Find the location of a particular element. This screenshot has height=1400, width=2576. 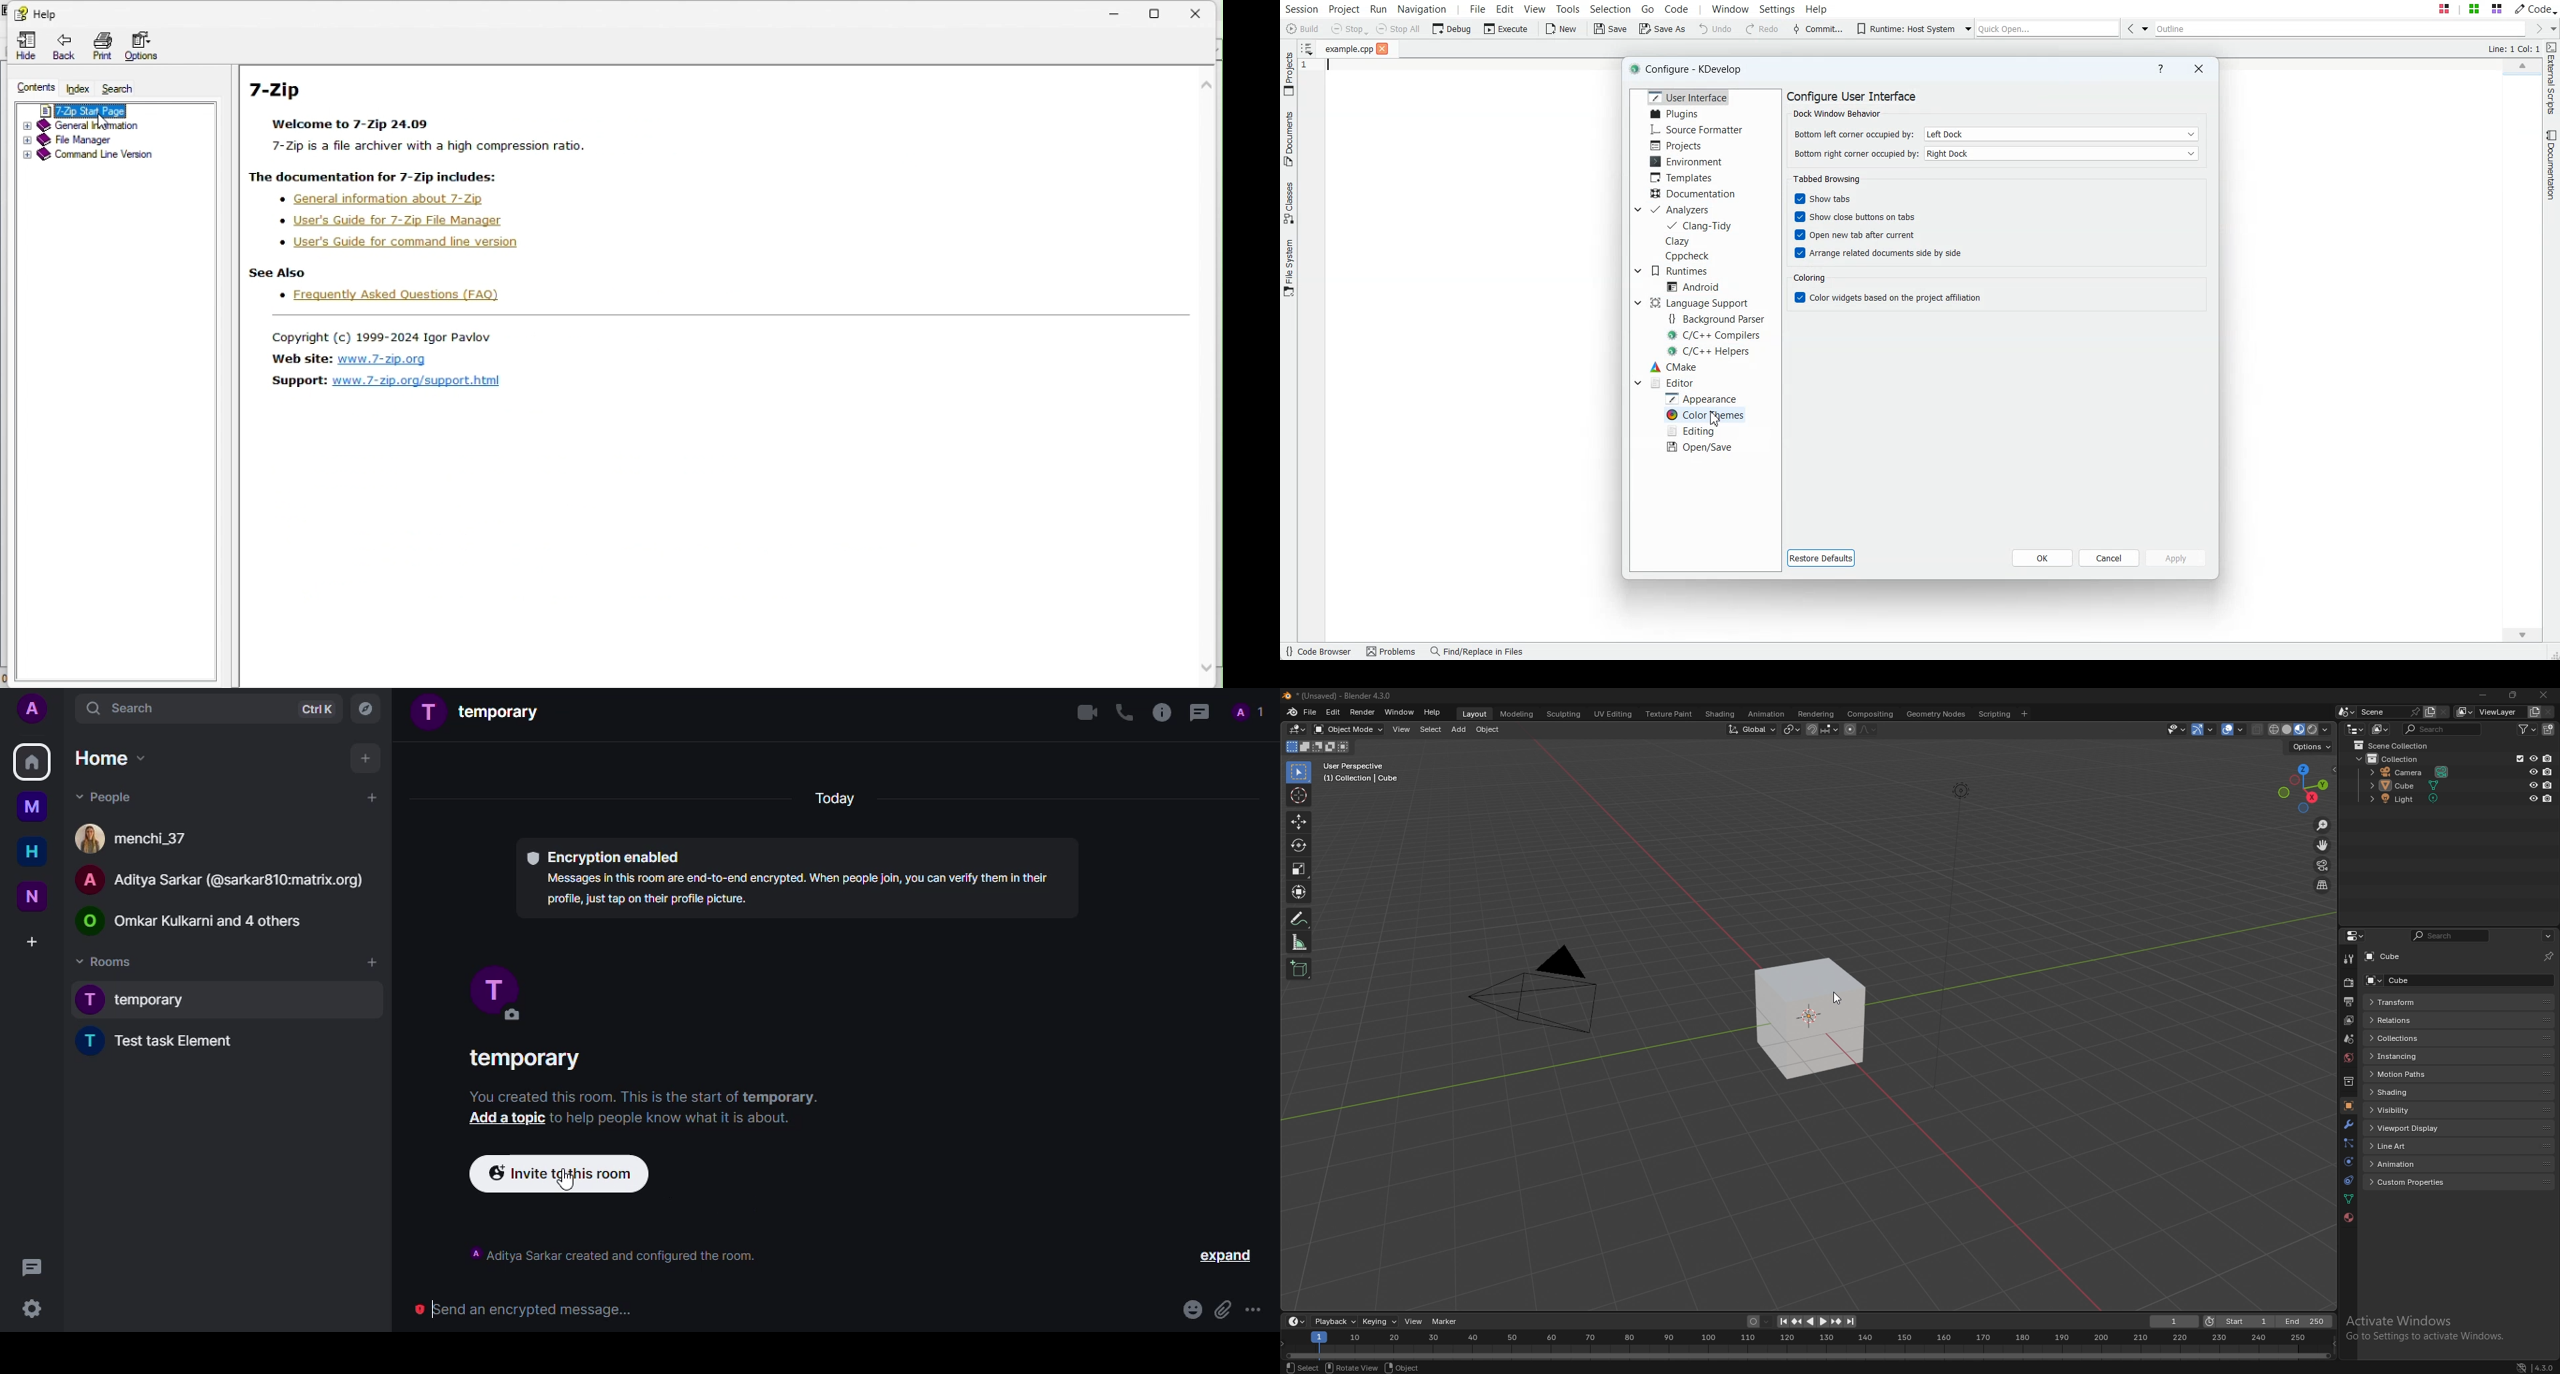

Messages In this room are end-to-end encrypted. When people join, you can verify them in their
profile, just tap on their profile picture. is located at coordinates (796, 889).